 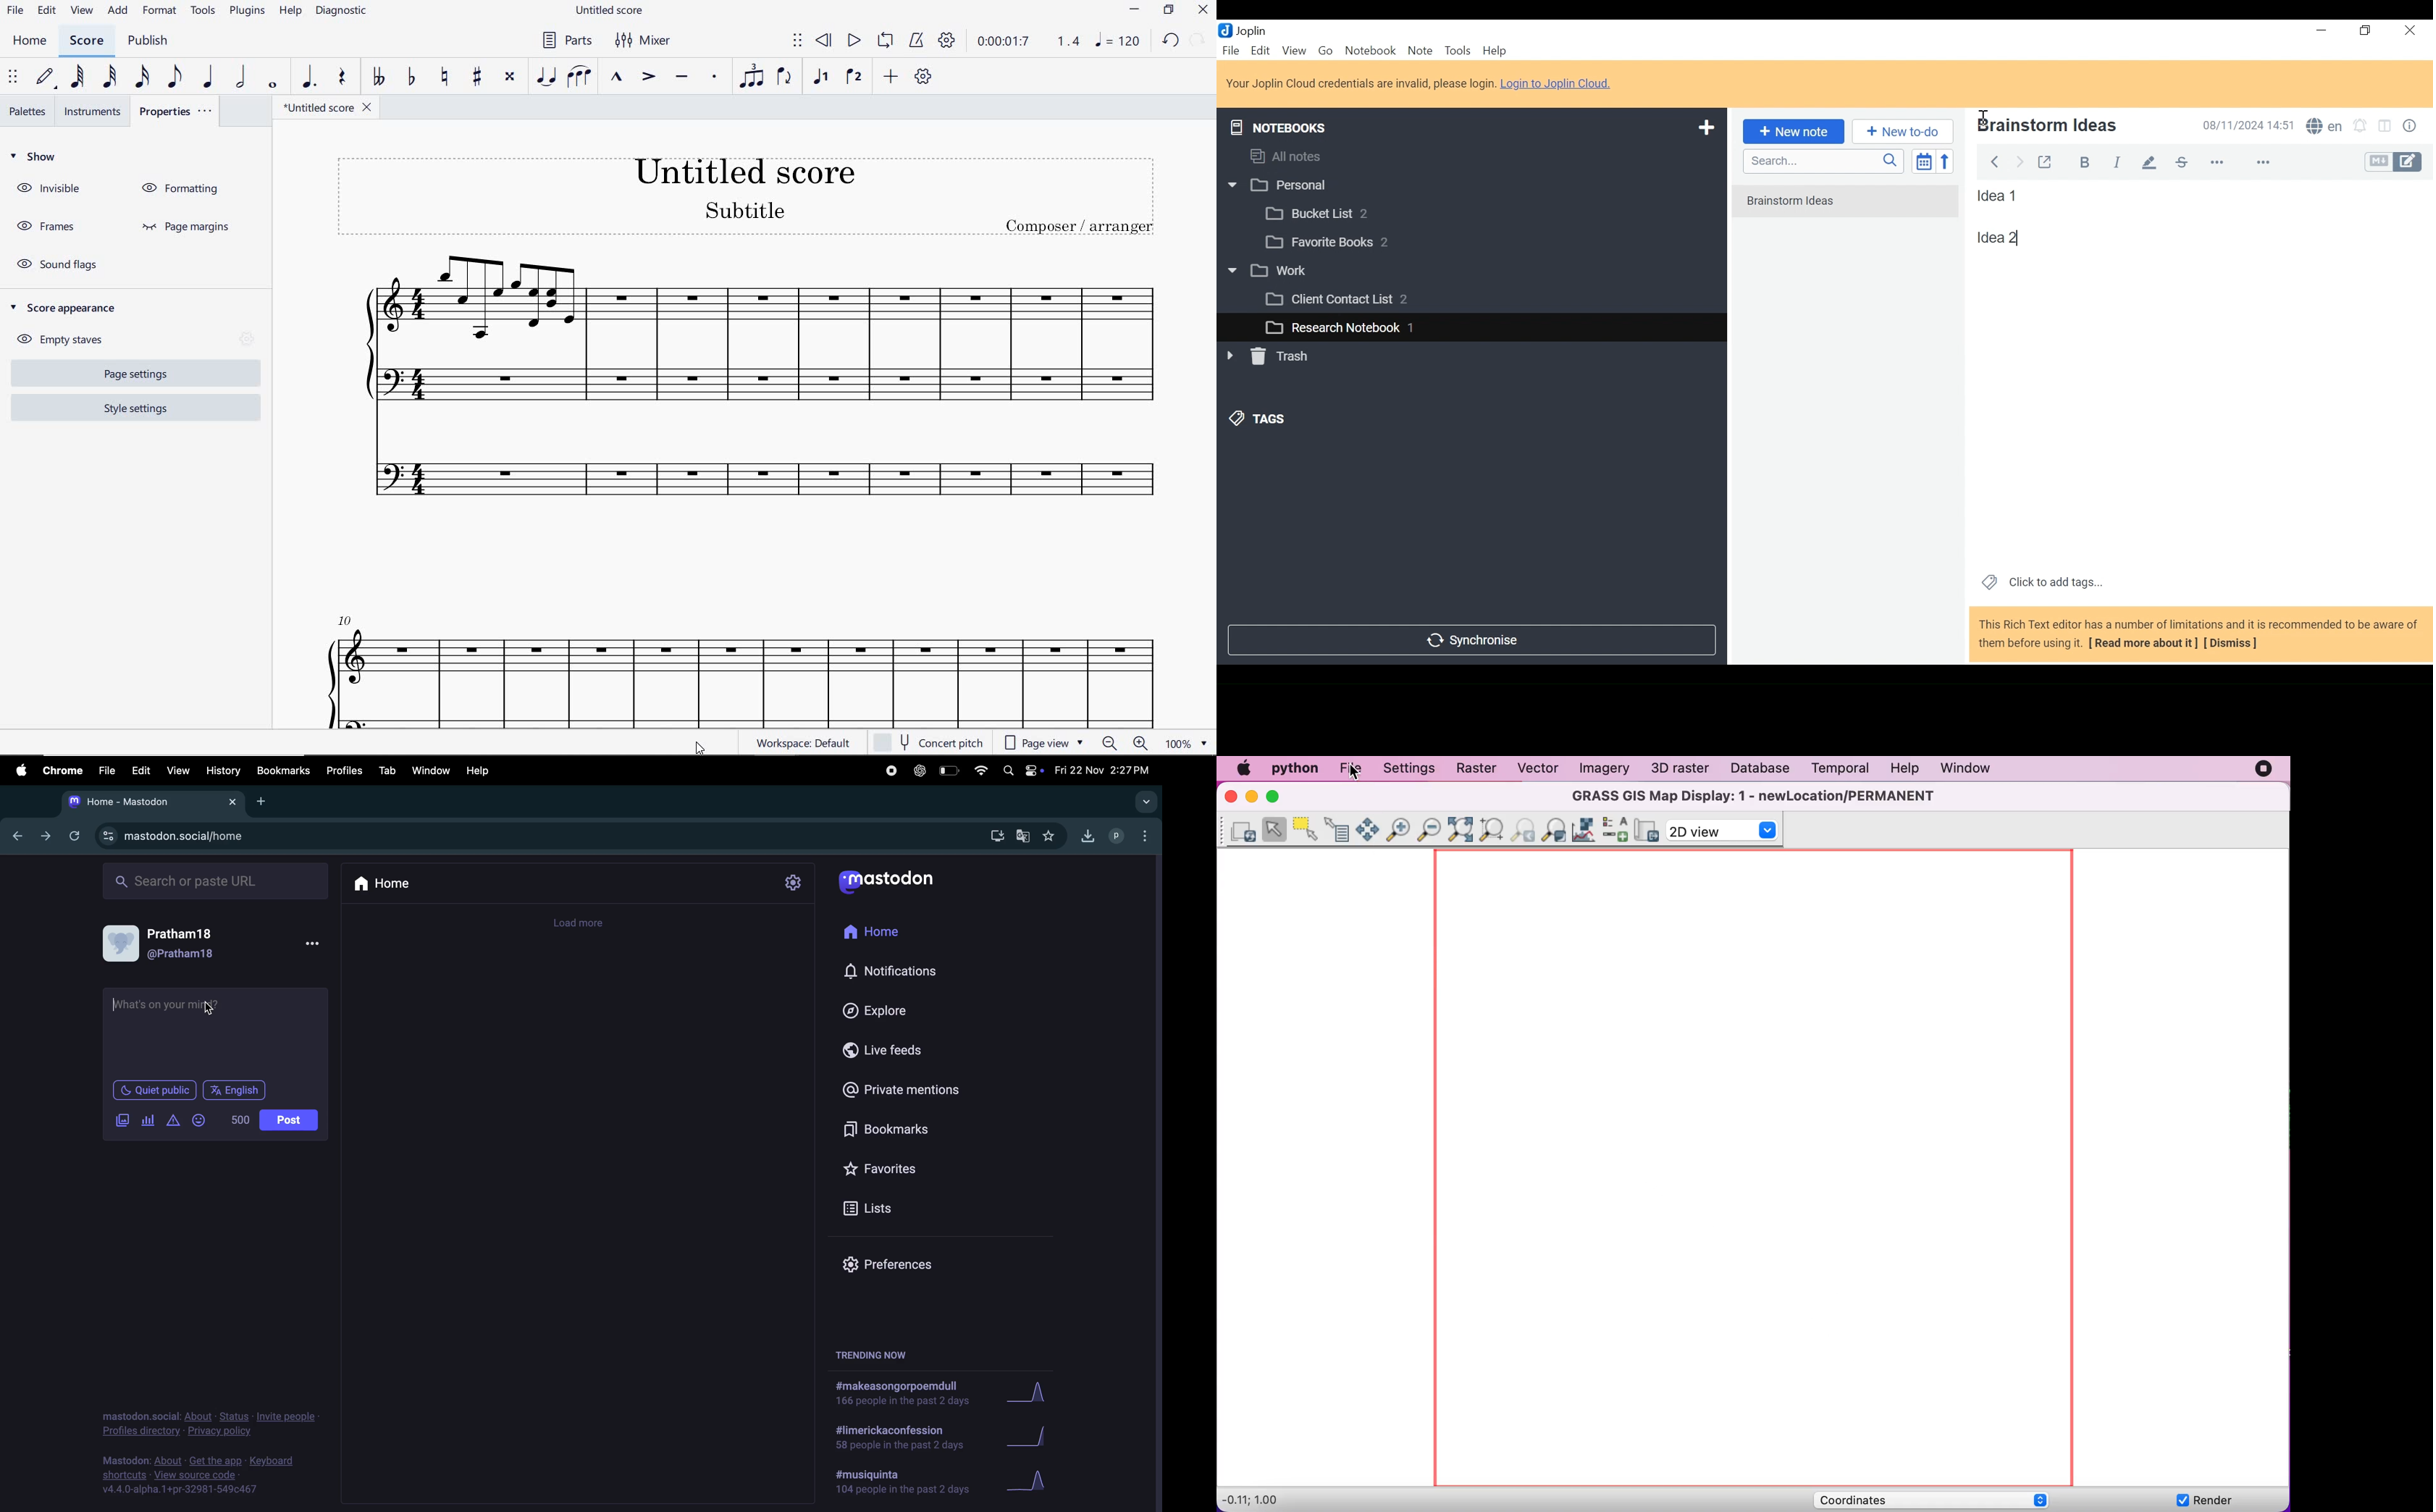 I want to click on url site, so click(x=179, y=838).